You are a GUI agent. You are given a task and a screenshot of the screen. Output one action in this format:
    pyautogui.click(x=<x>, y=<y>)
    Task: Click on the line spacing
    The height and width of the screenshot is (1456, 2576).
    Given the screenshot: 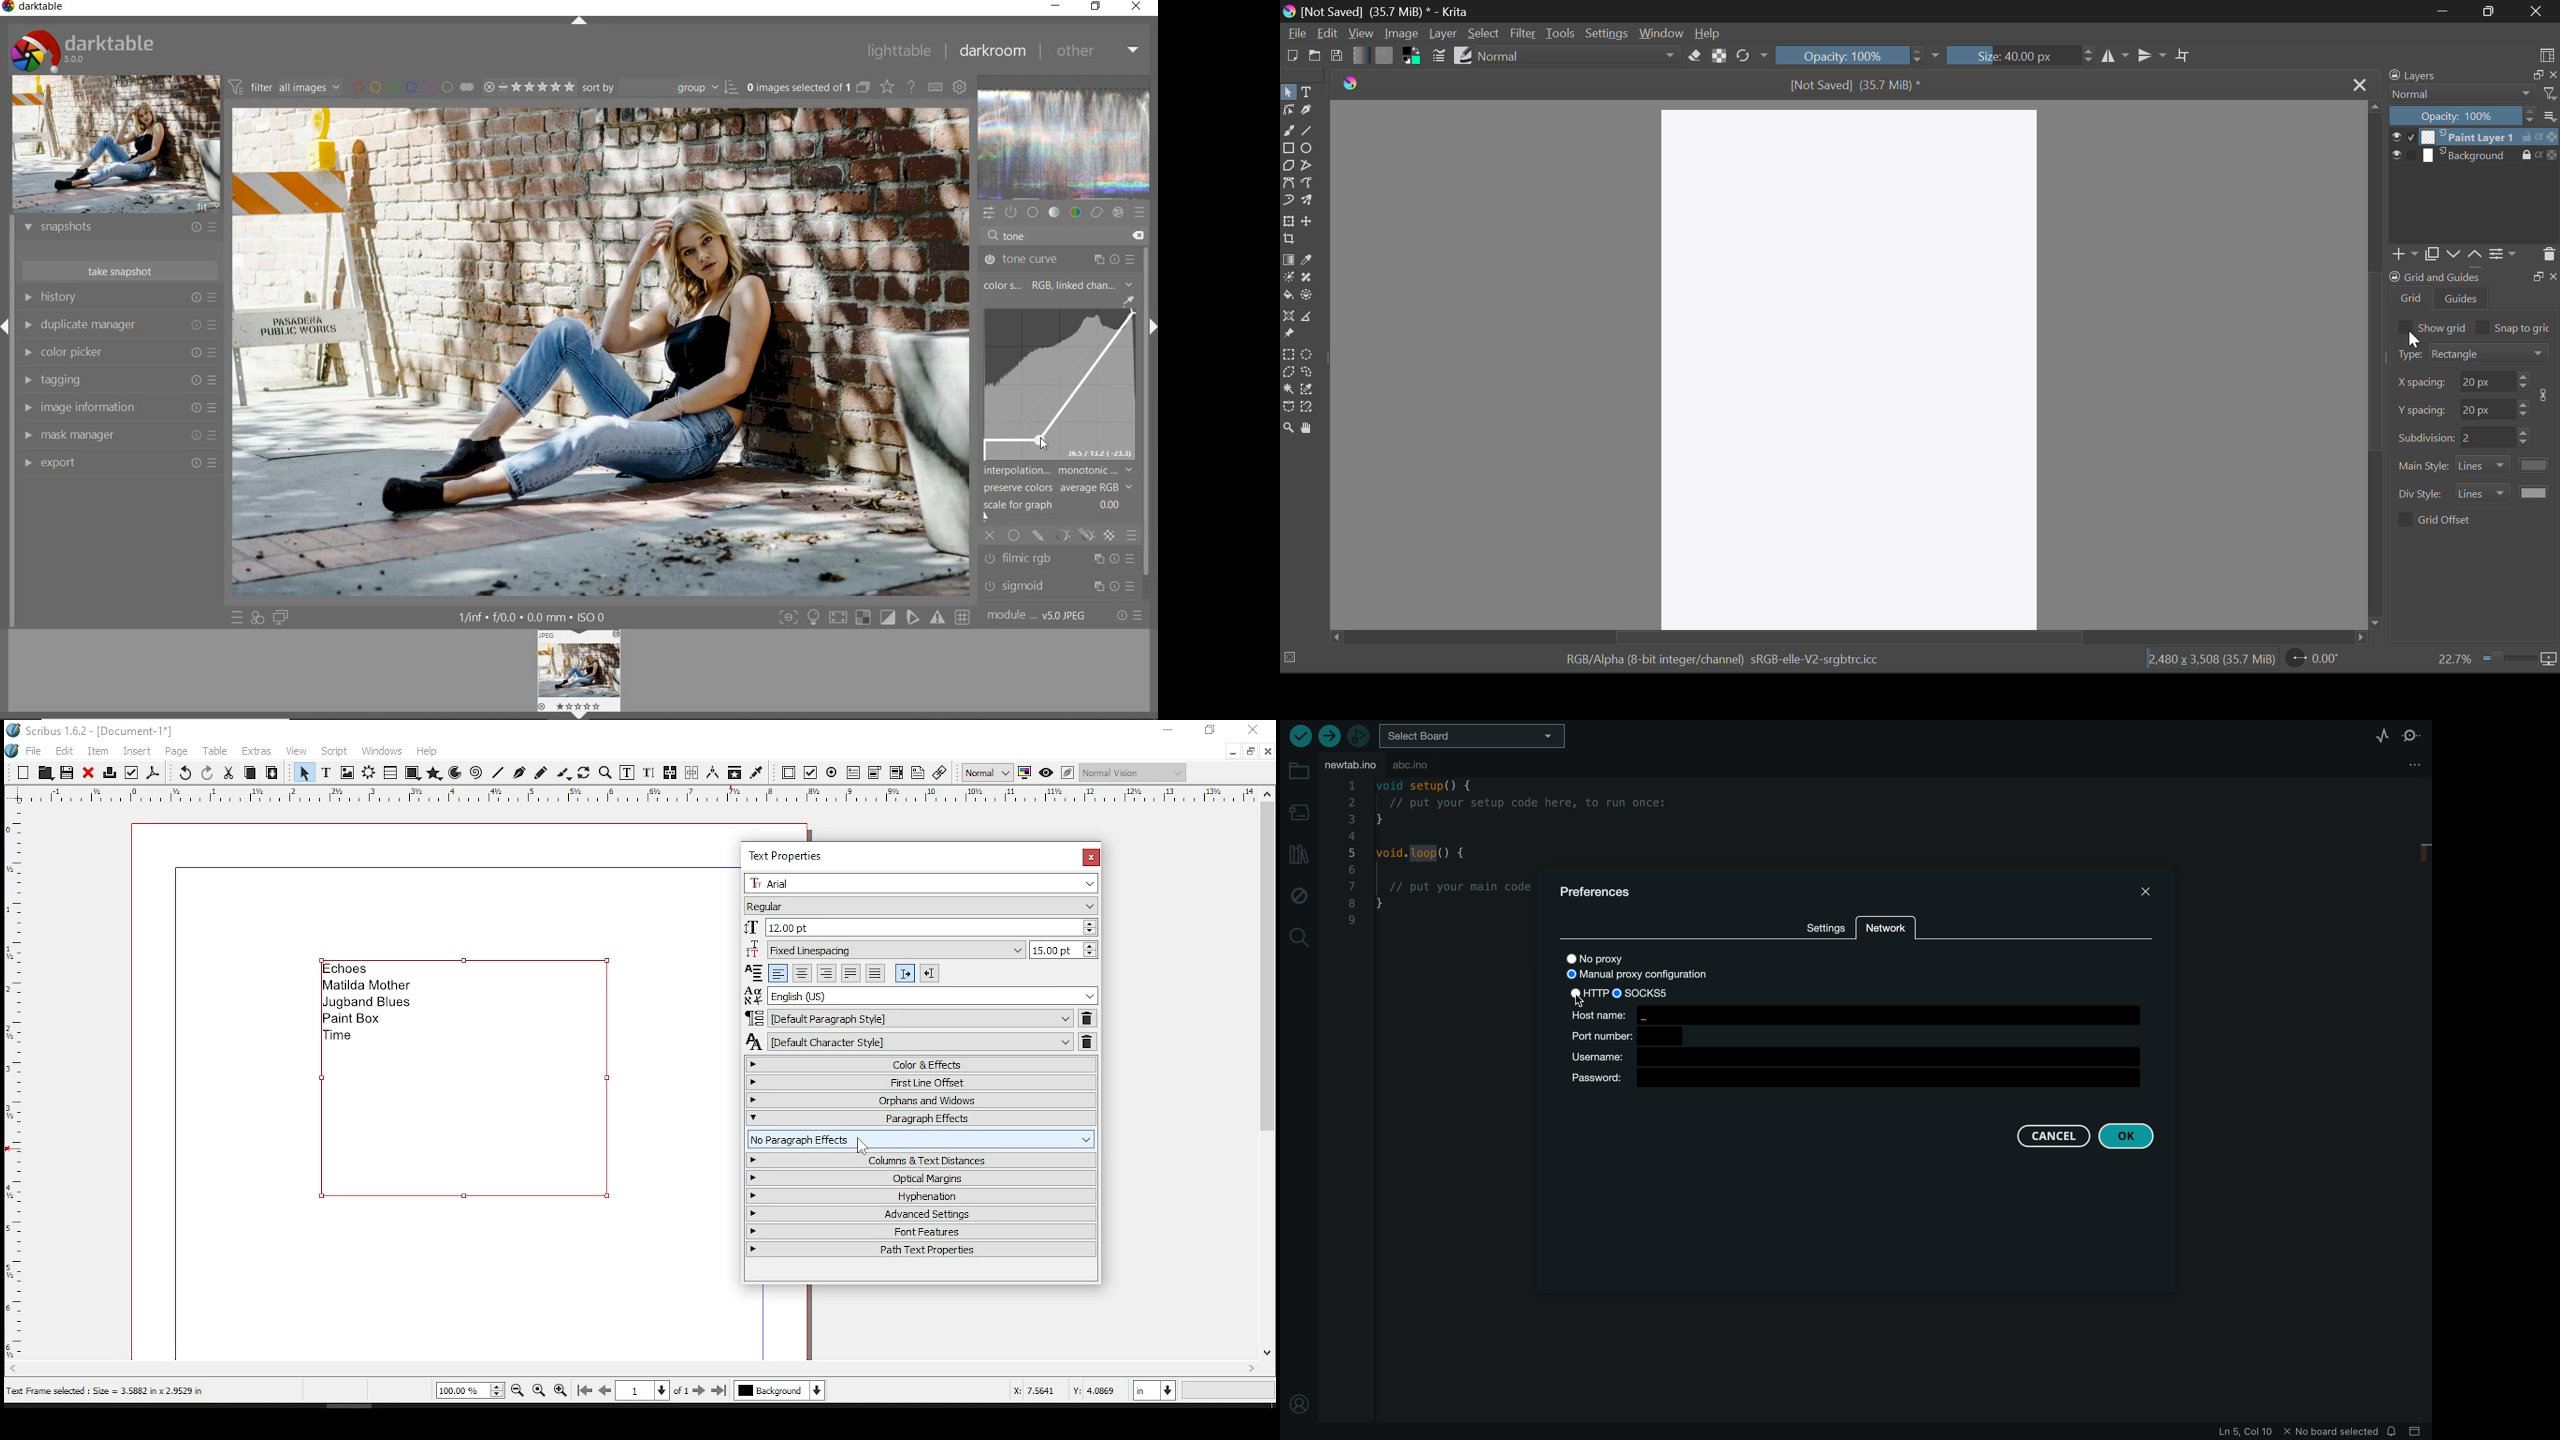 What is the action you would take?
    pyautogui.click(x=1062, y=949)
    